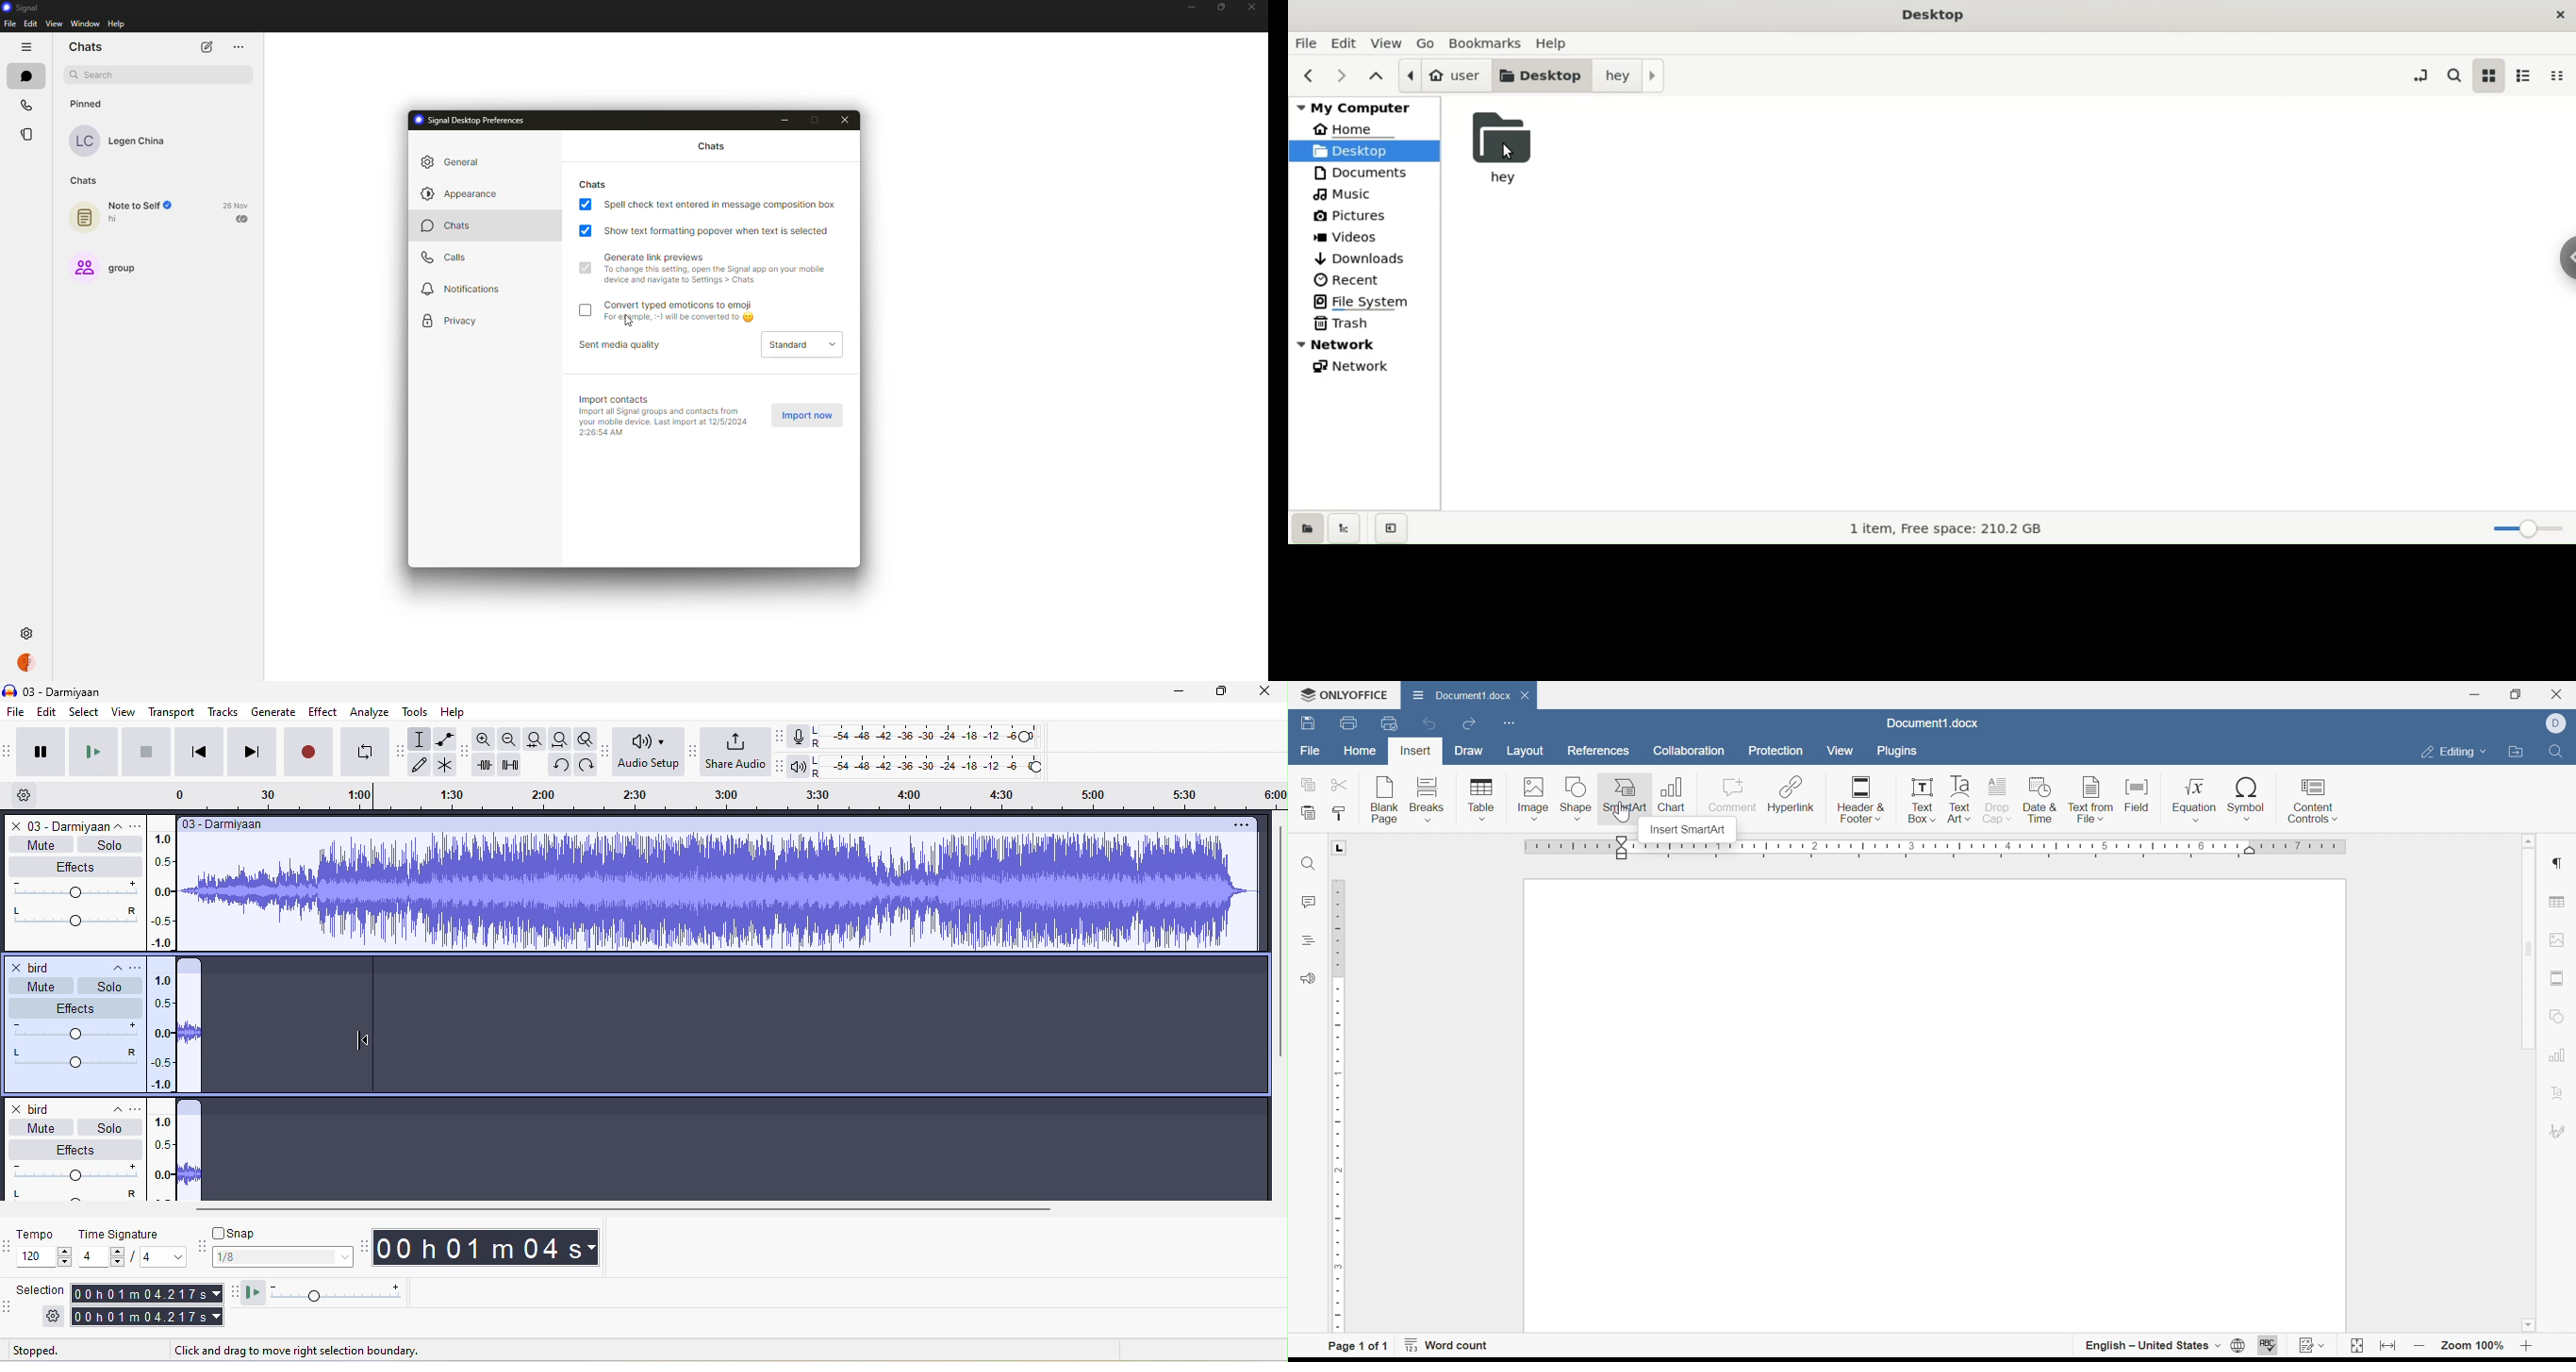 This screenshot has height=1372, width=2576. What do you see at coordinates (422, 767) in the screenshot?
I see `draw tool` at bounding box center [422, 767].